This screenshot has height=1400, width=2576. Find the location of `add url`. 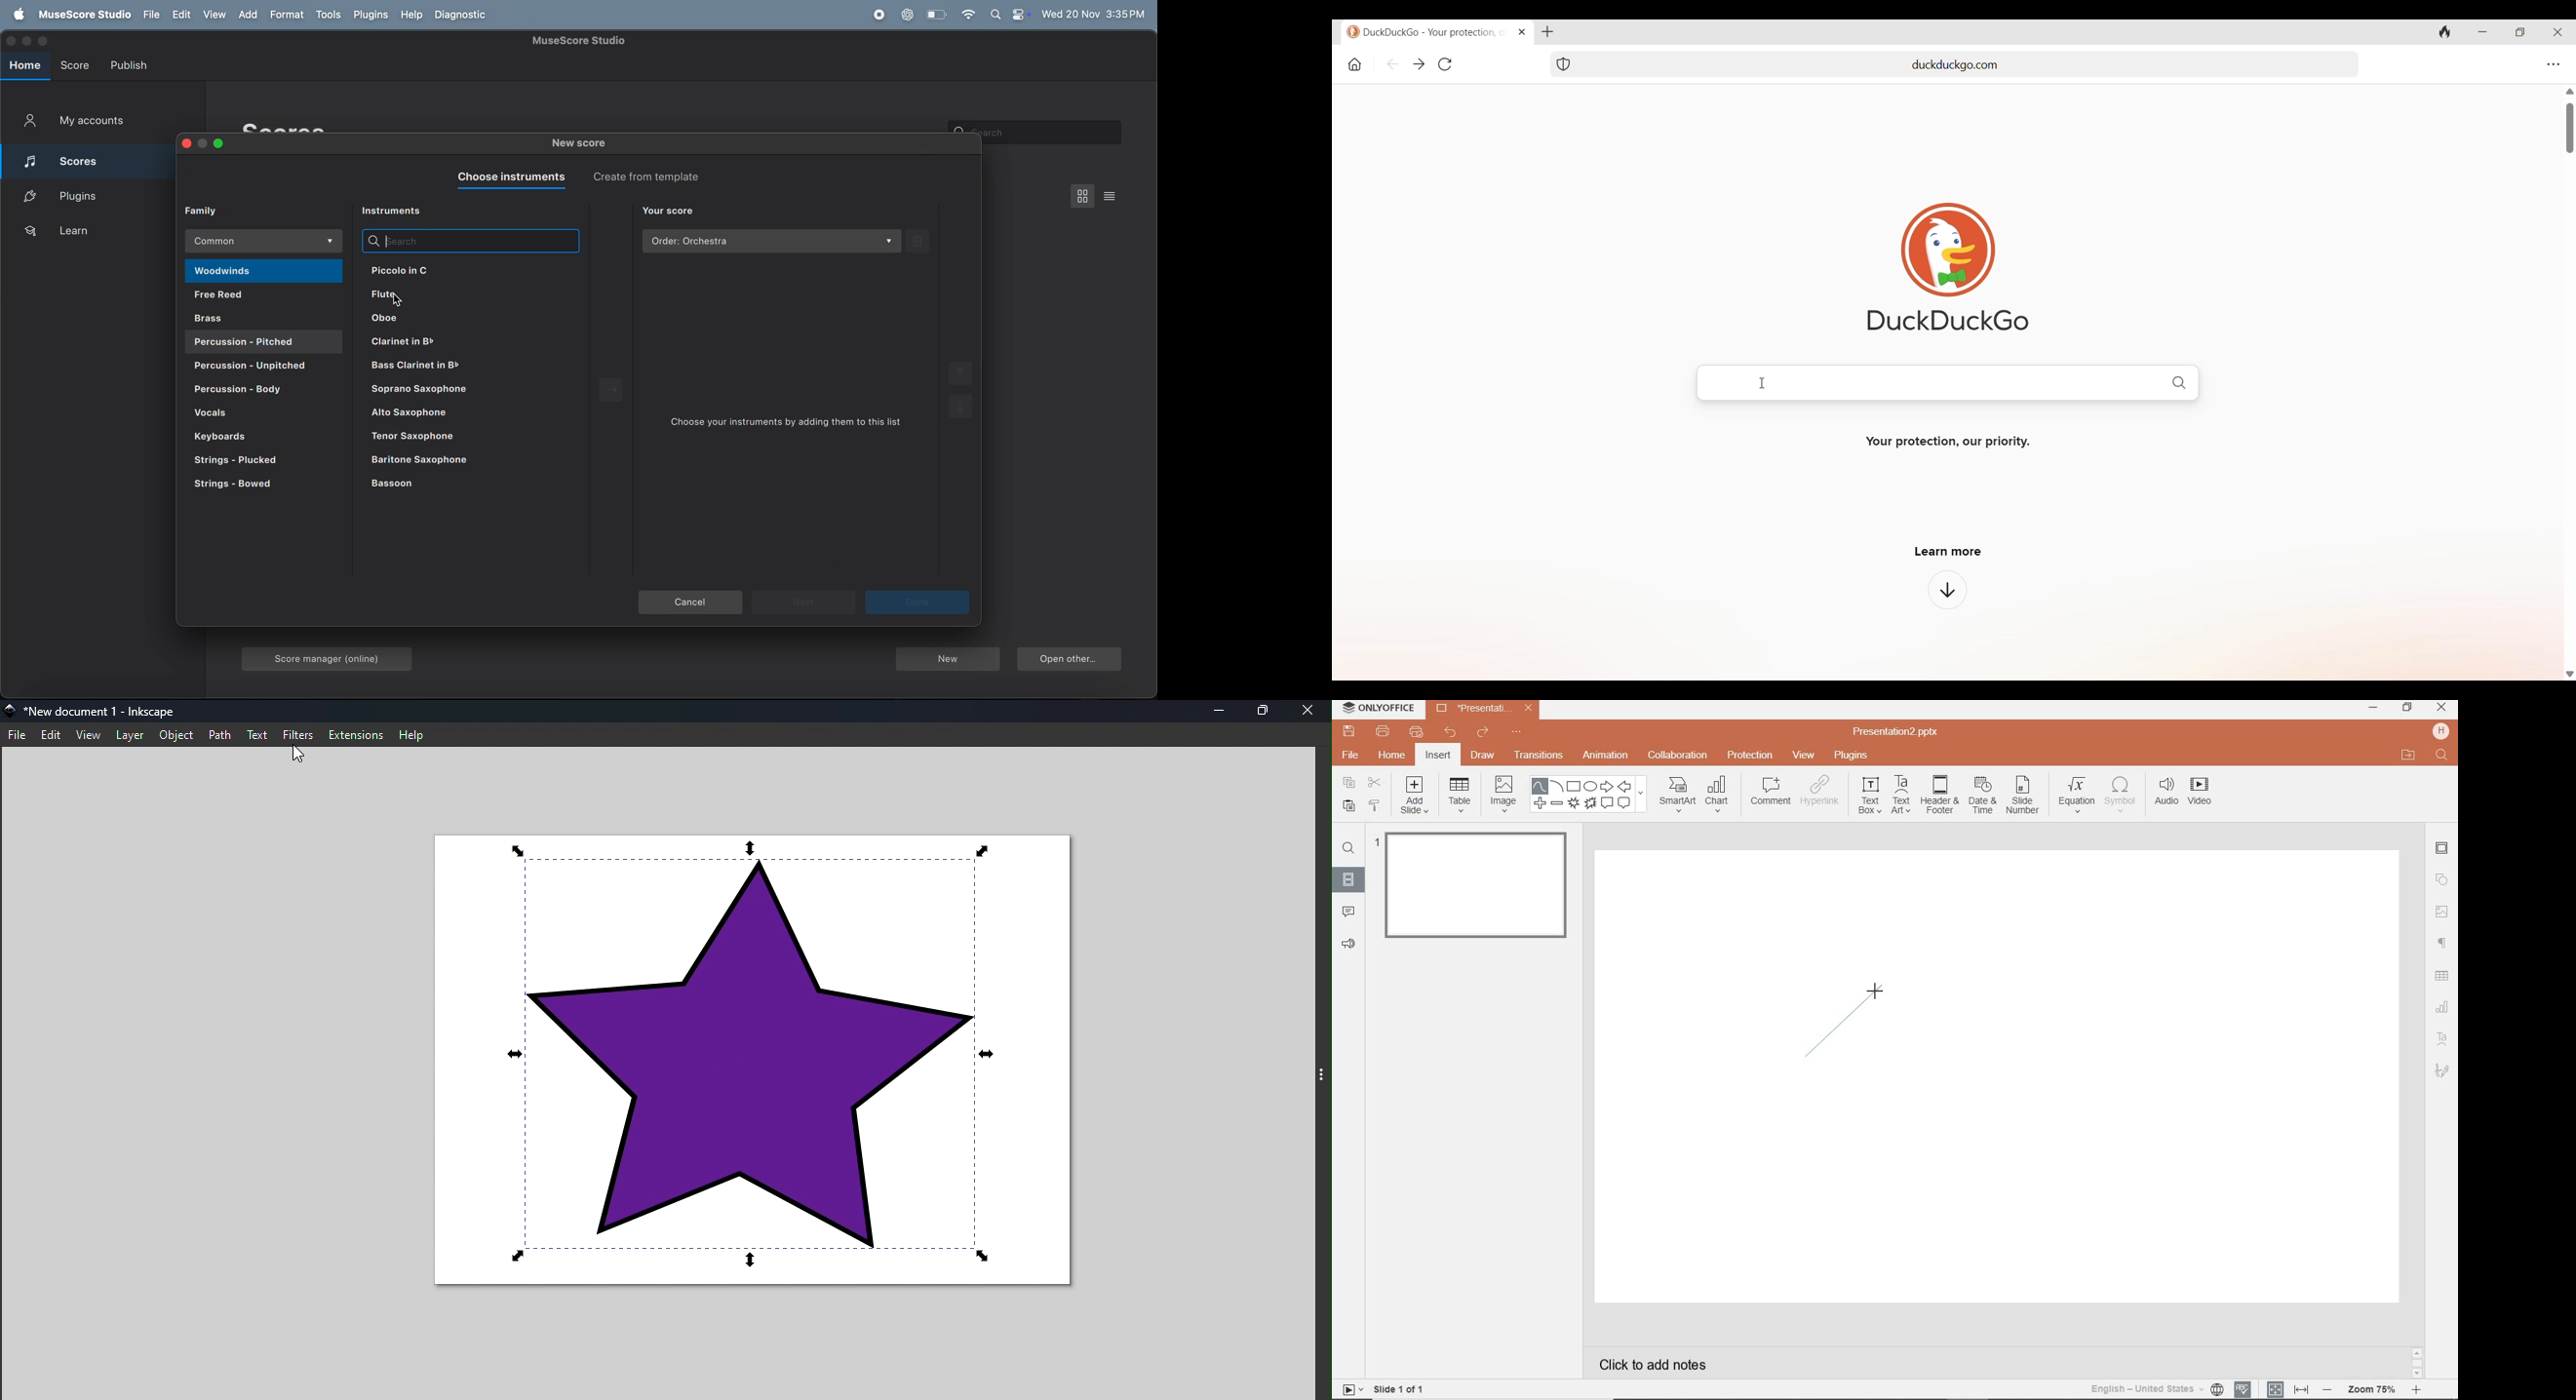

add url is located at coordinates (1967, 65).